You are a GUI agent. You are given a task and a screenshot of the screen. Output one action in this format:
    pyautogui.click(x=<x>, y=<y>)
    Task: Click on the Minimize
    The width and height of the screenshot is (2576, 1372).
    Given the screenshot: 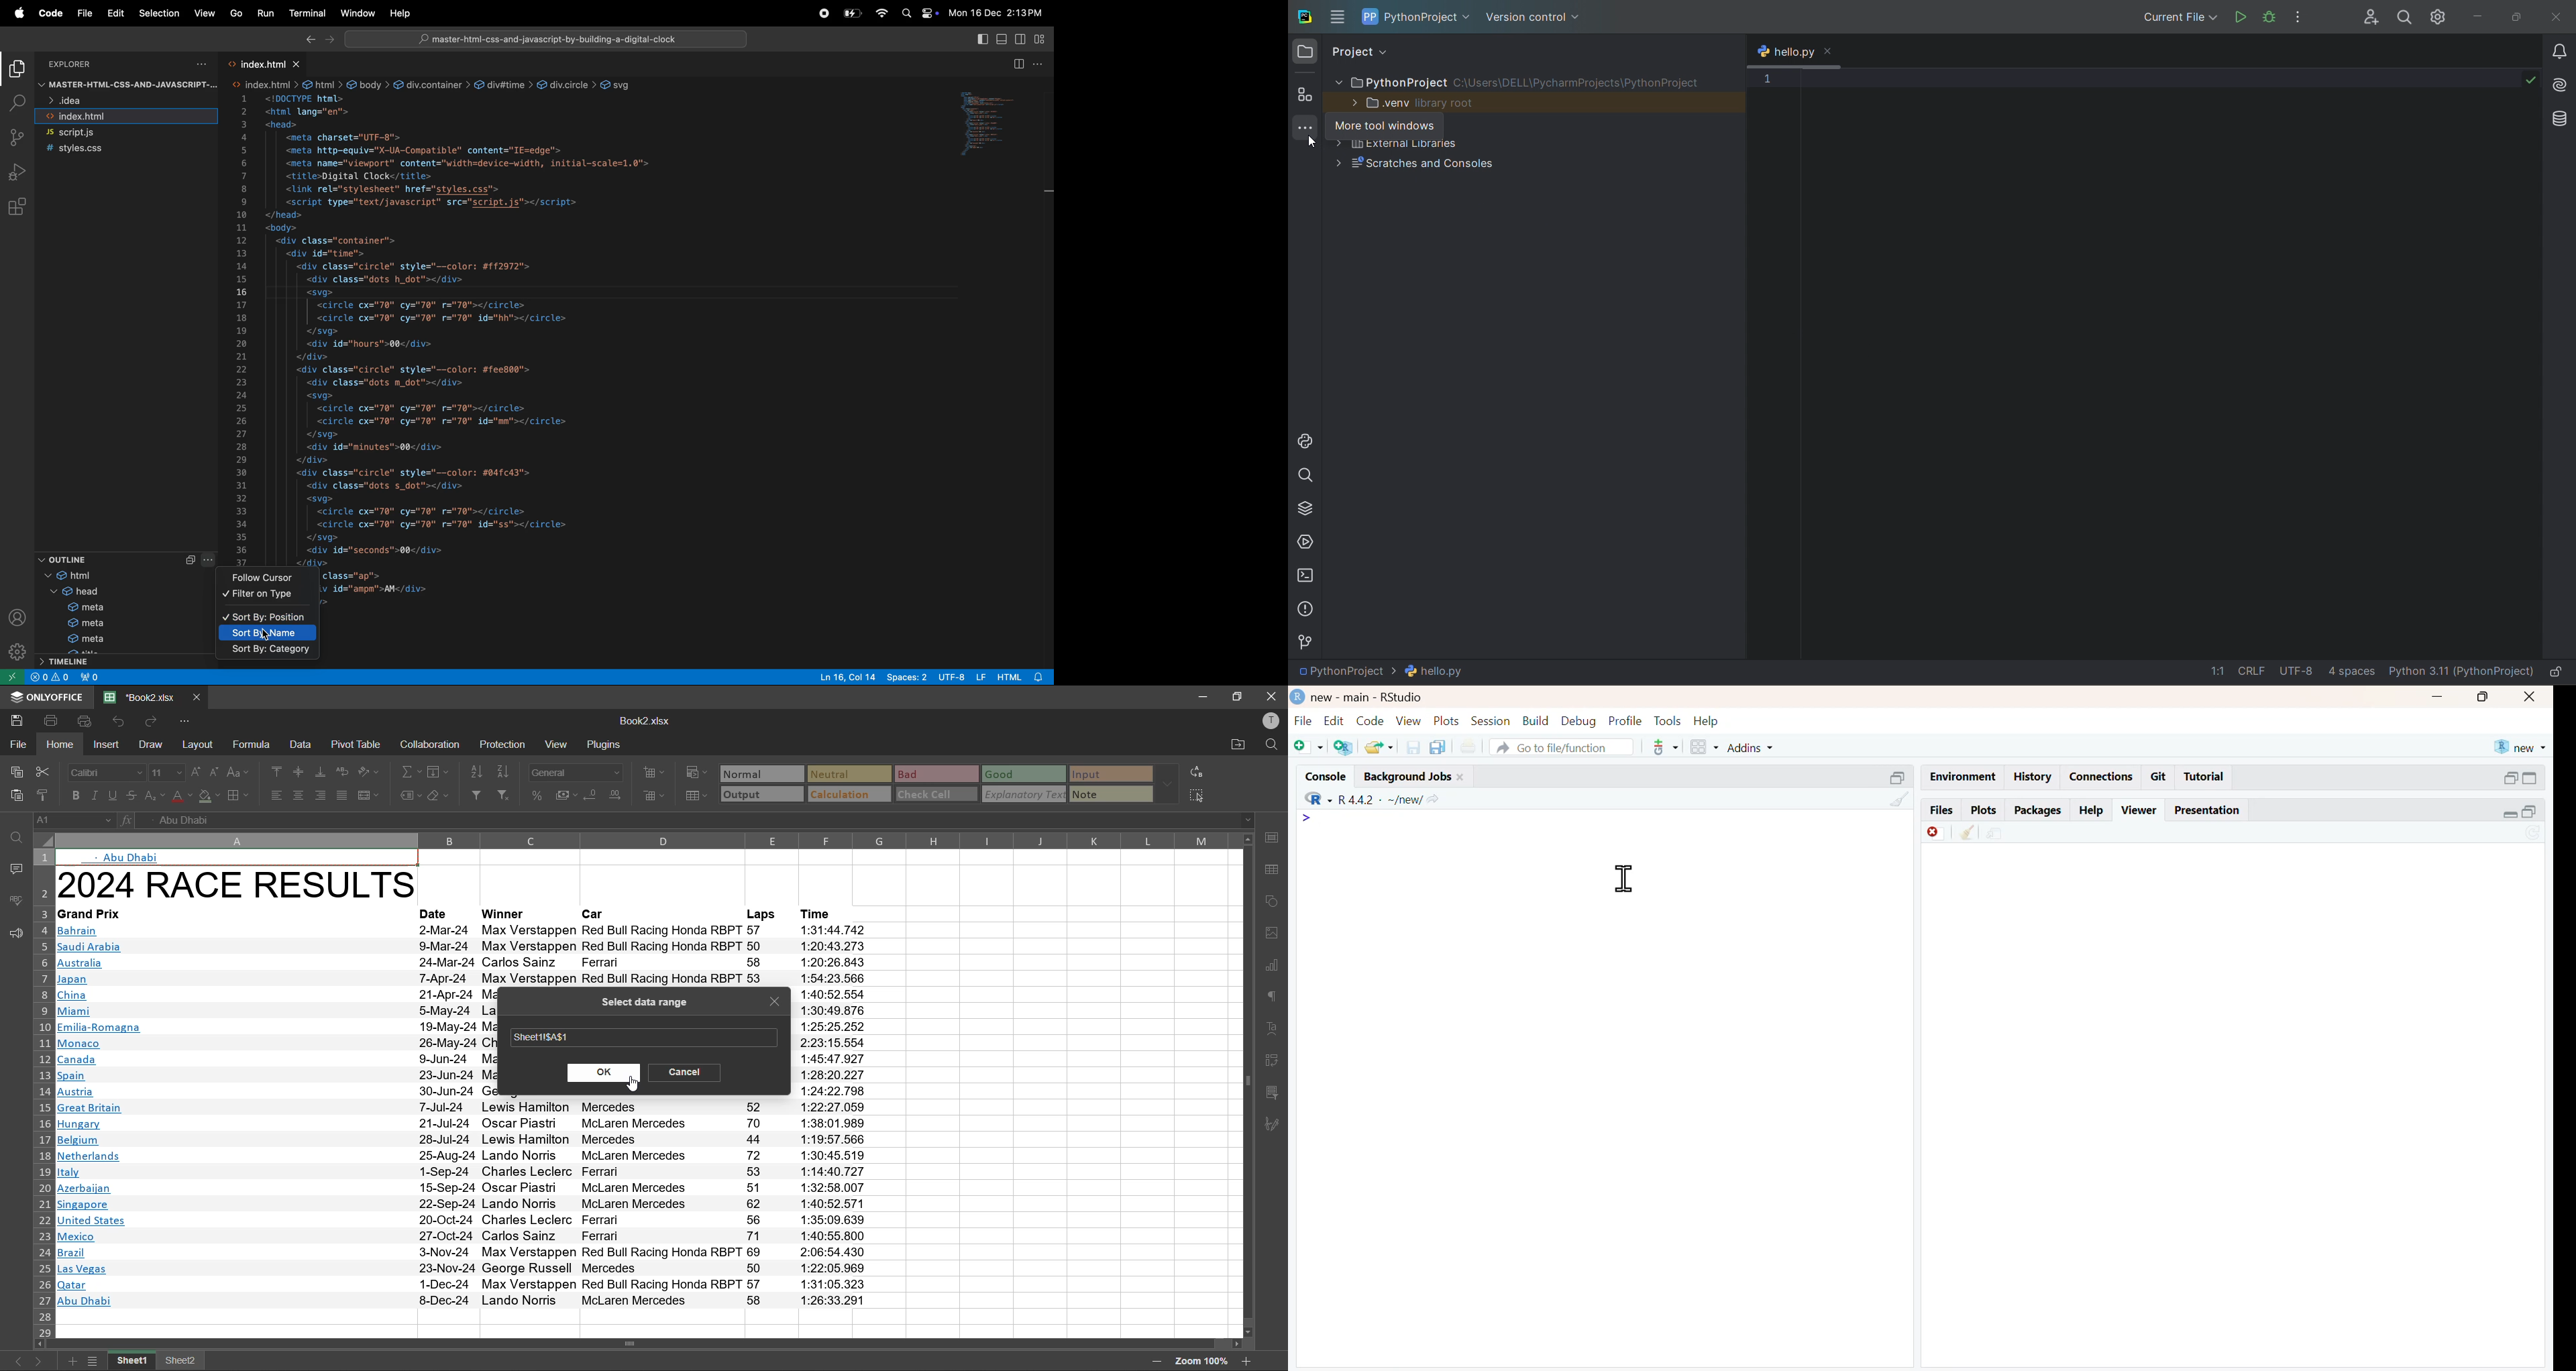 What is the action you would take?
    pyautogui.click(x=1889, y=776)
    